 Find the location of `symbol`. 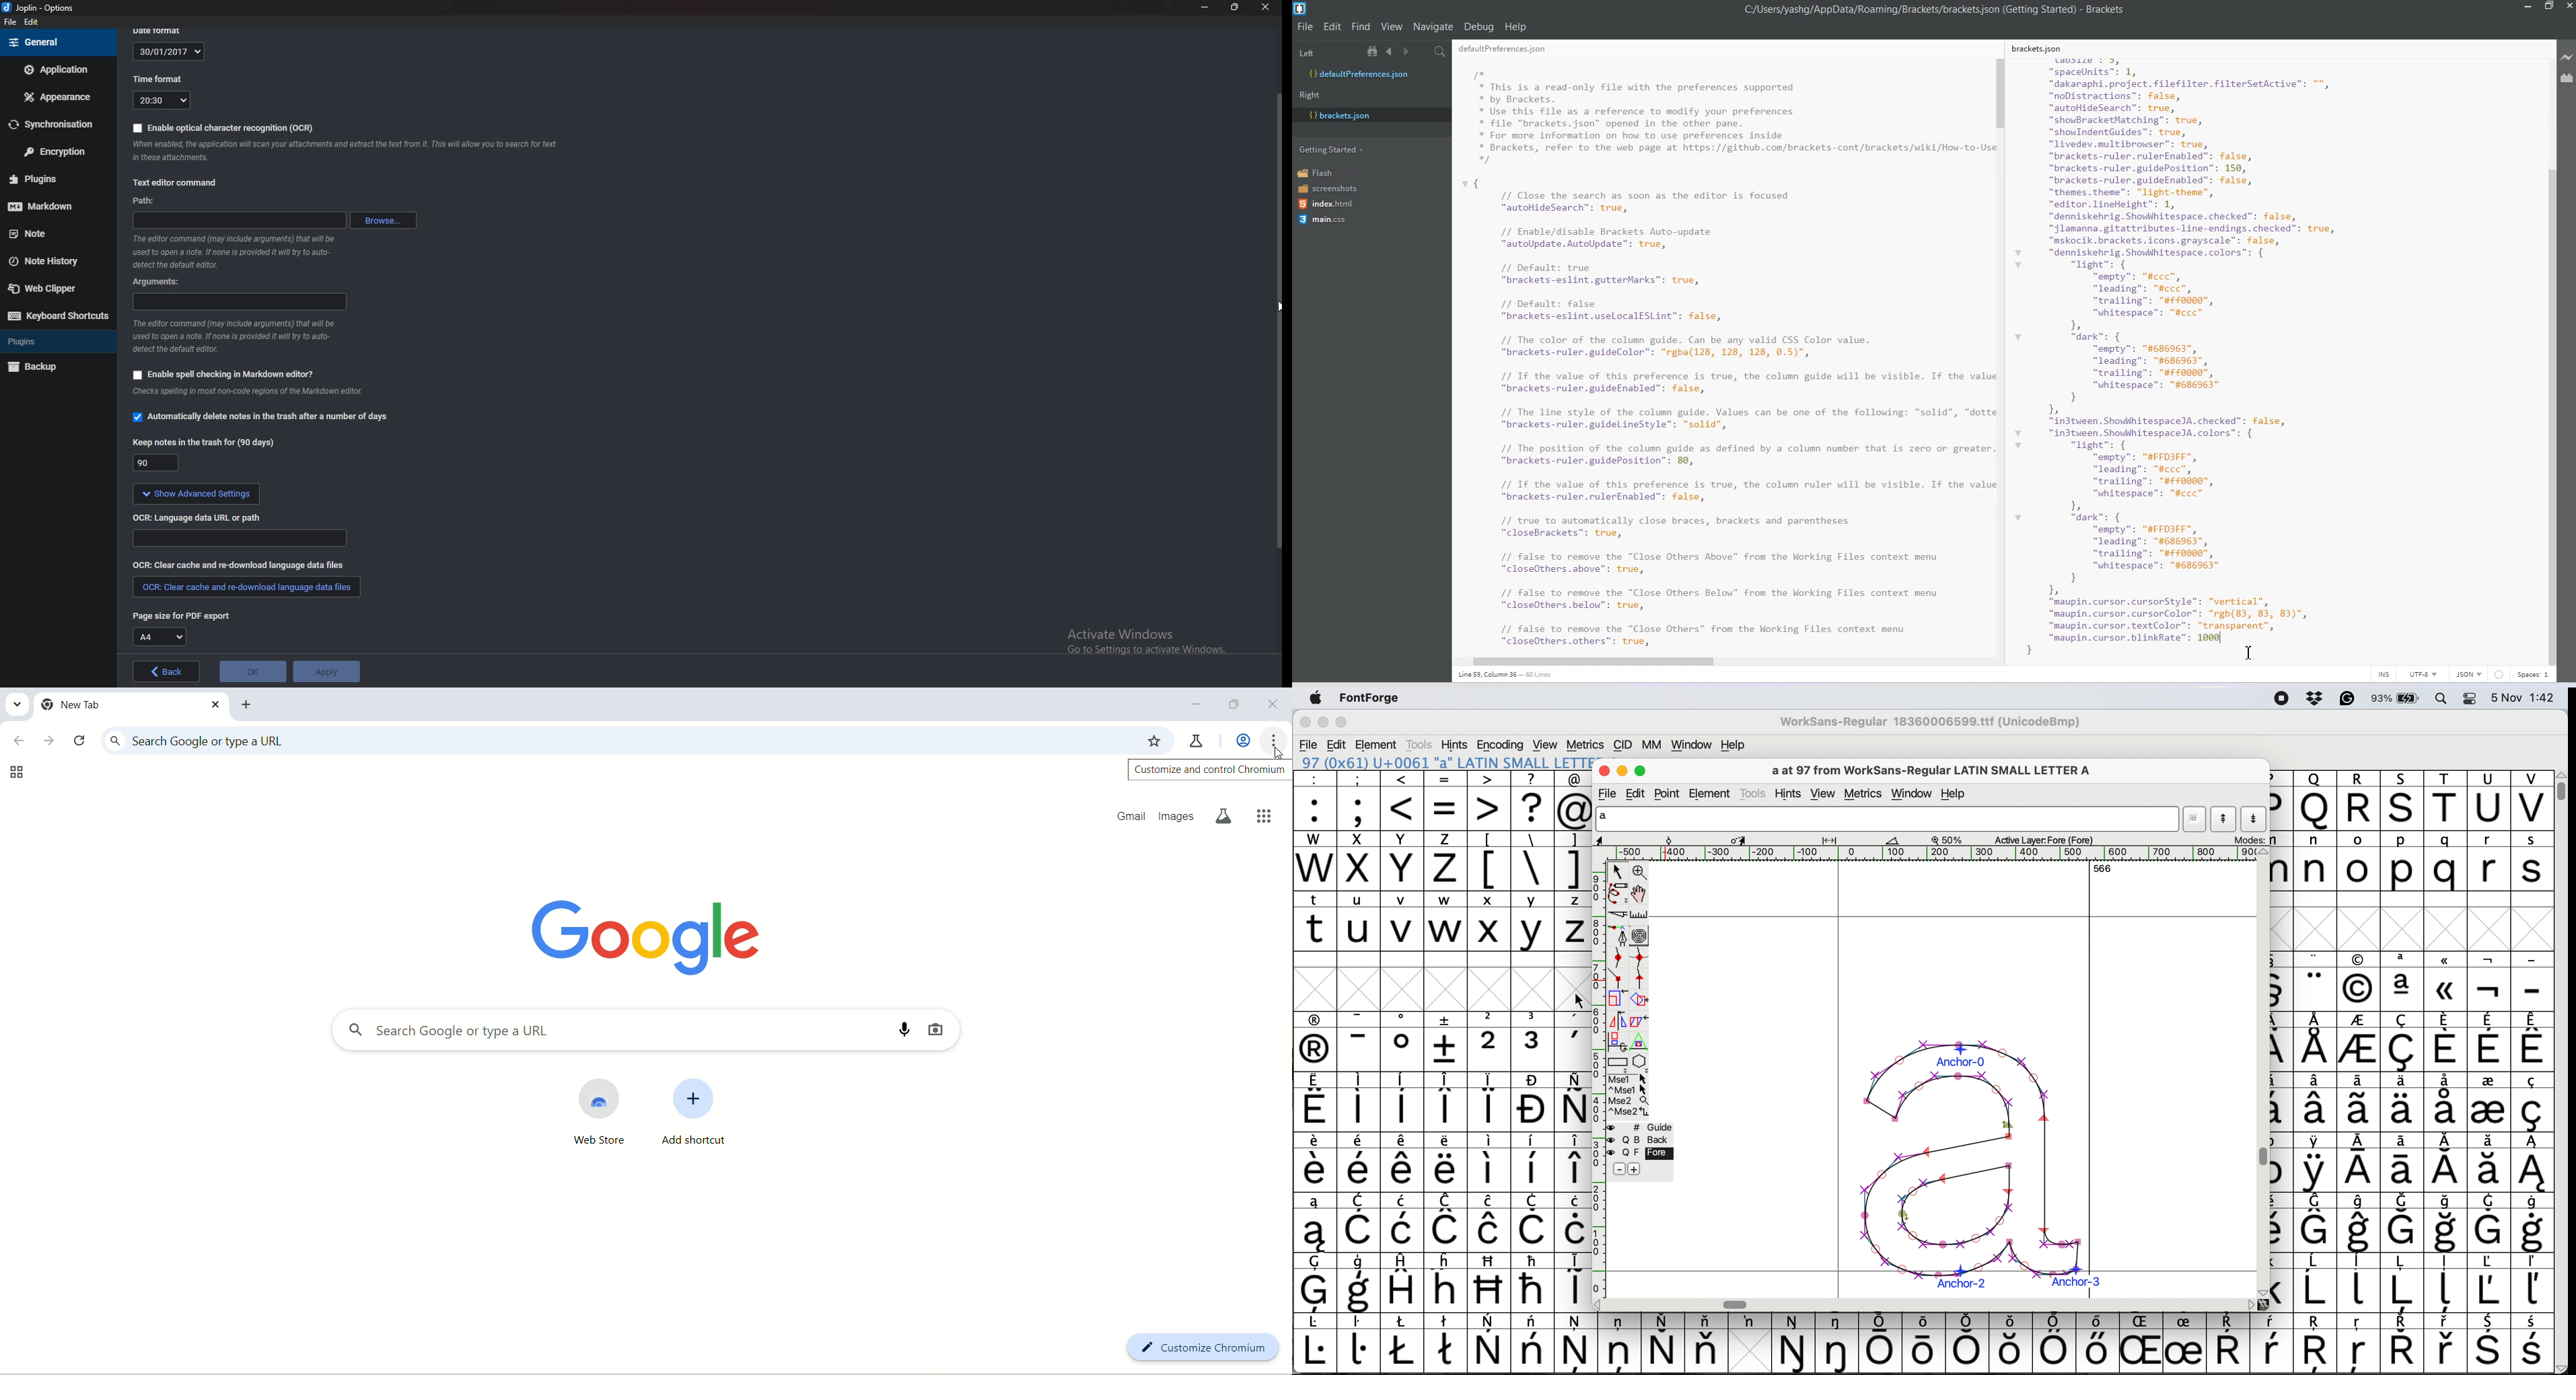

symbol is located at coordinates (2360, 1103).